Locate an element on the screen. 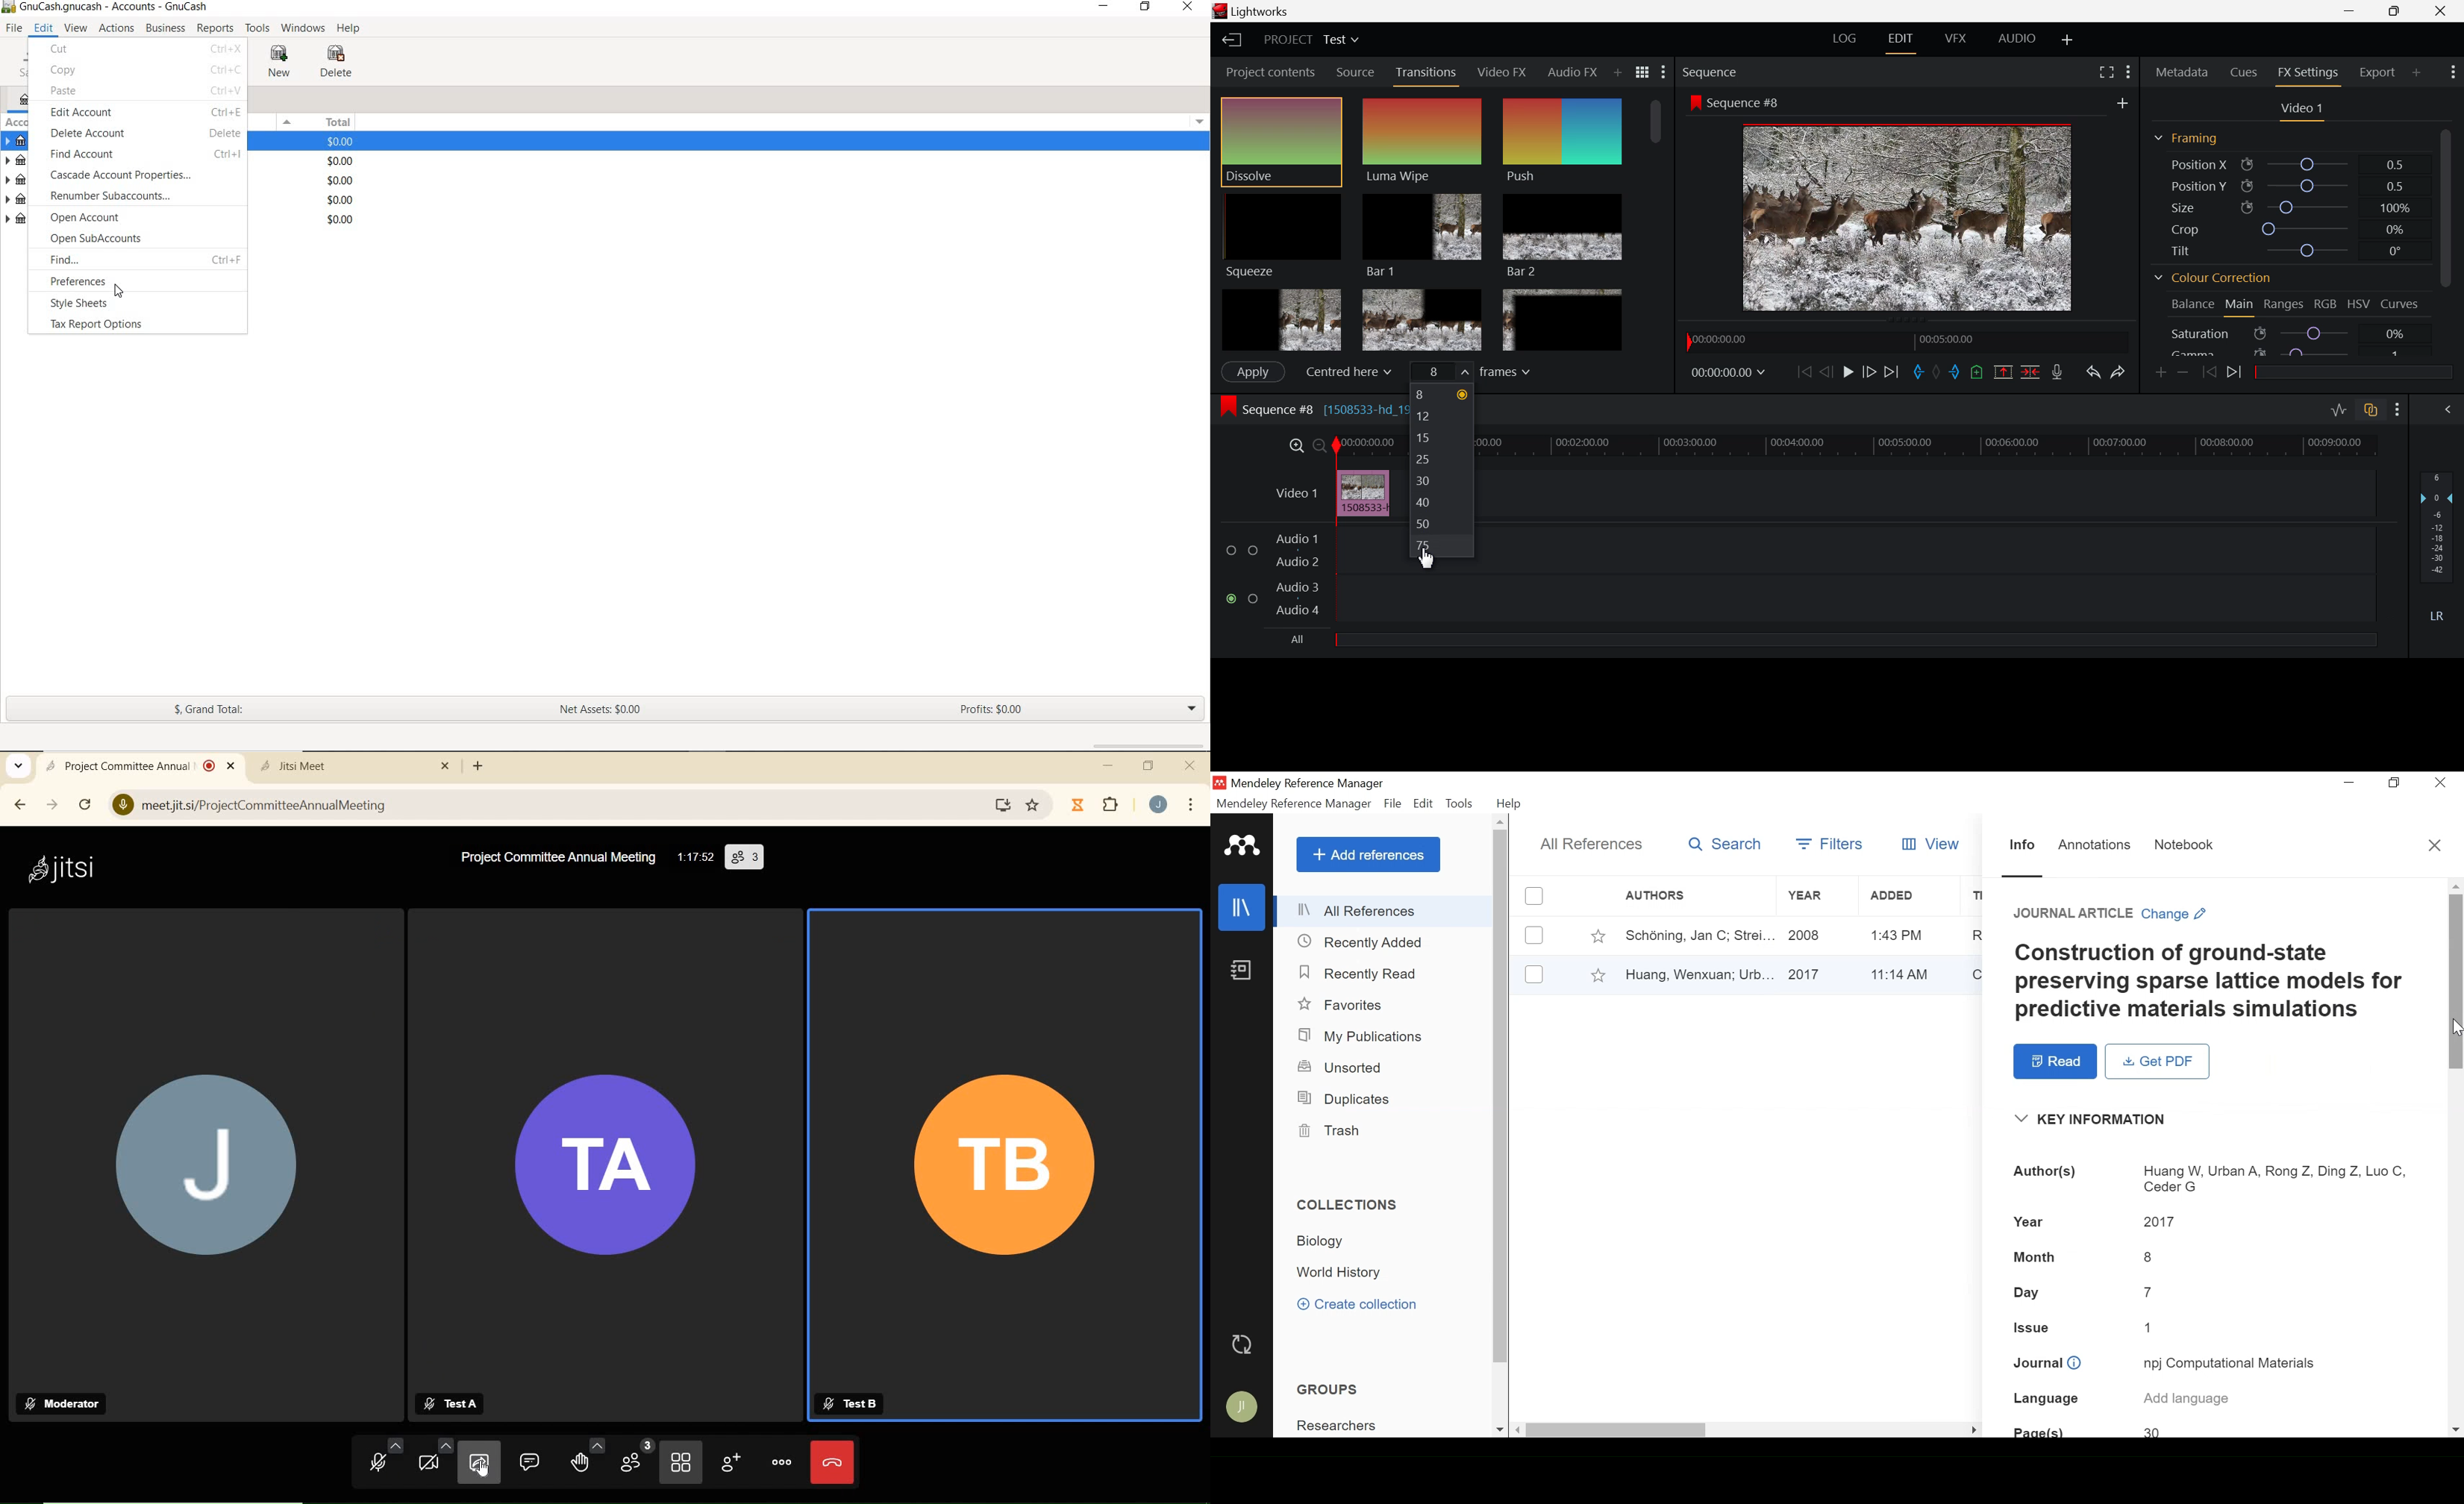 The image size is (2464, 1512). RENUMBER SUBACCOUNTS is located at coordinates (132, 195).